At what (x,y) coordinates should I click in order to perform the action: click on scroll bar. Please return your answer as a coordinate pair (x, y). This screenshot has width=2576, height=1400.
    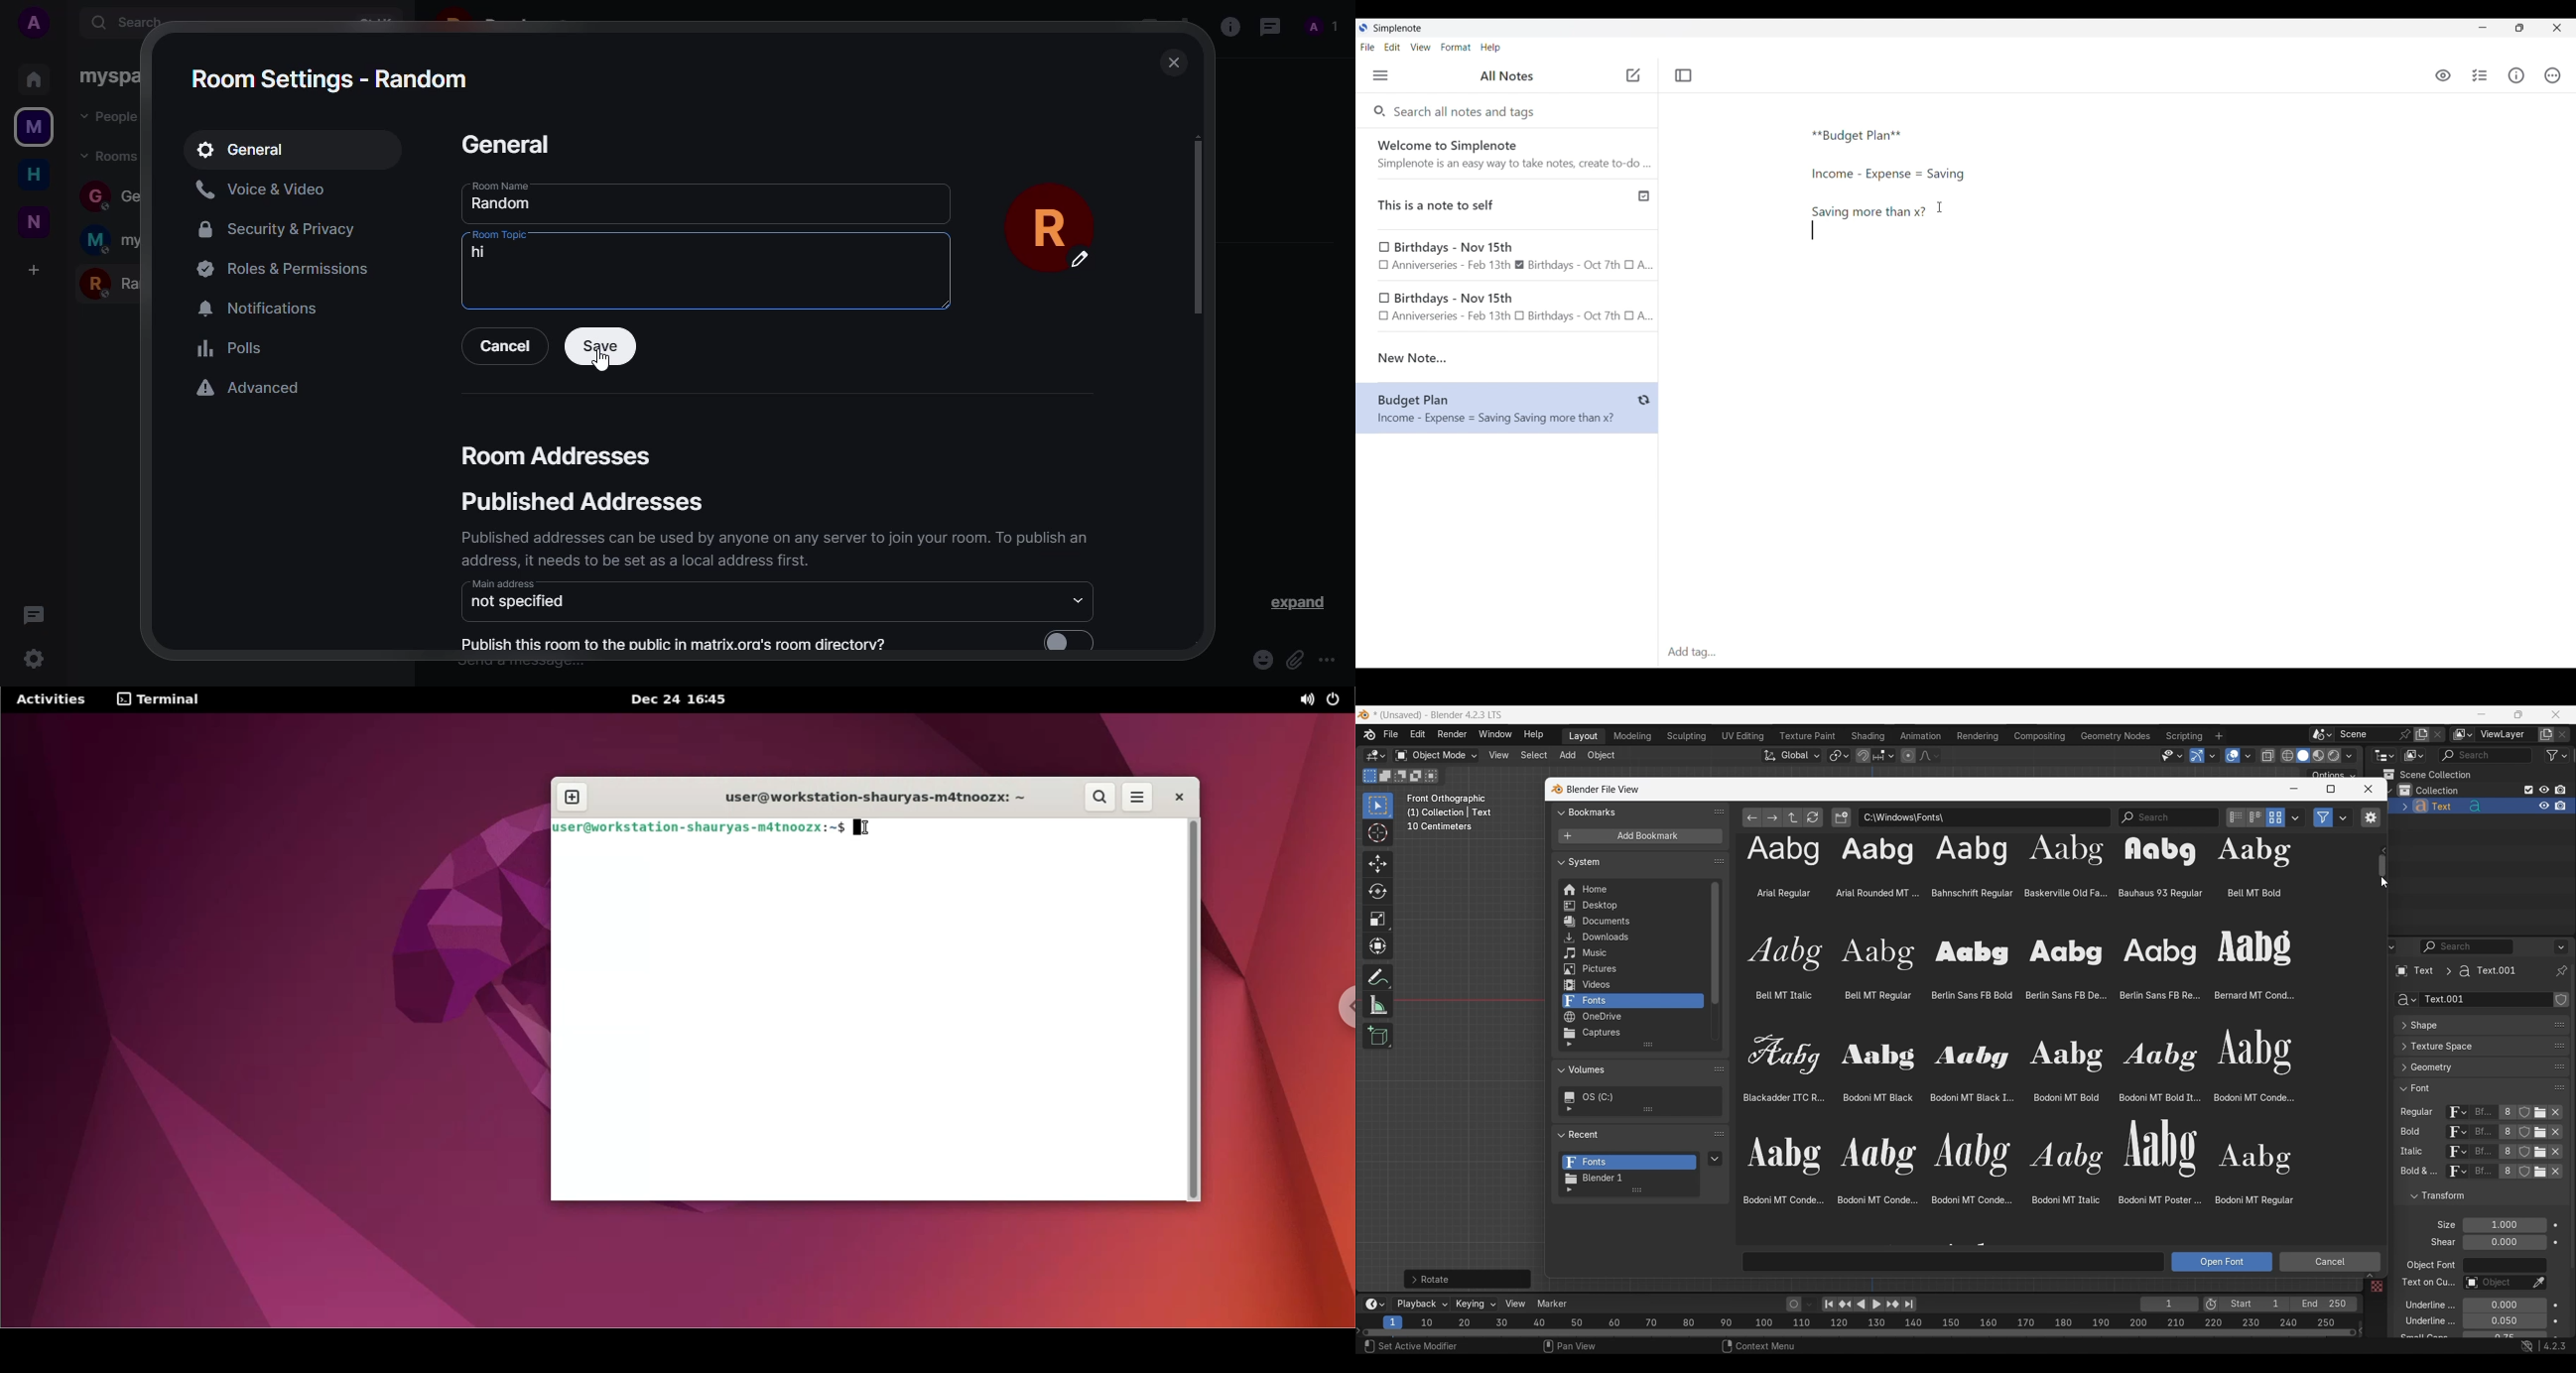
    Looking at the image, I should click on (1198, 230).